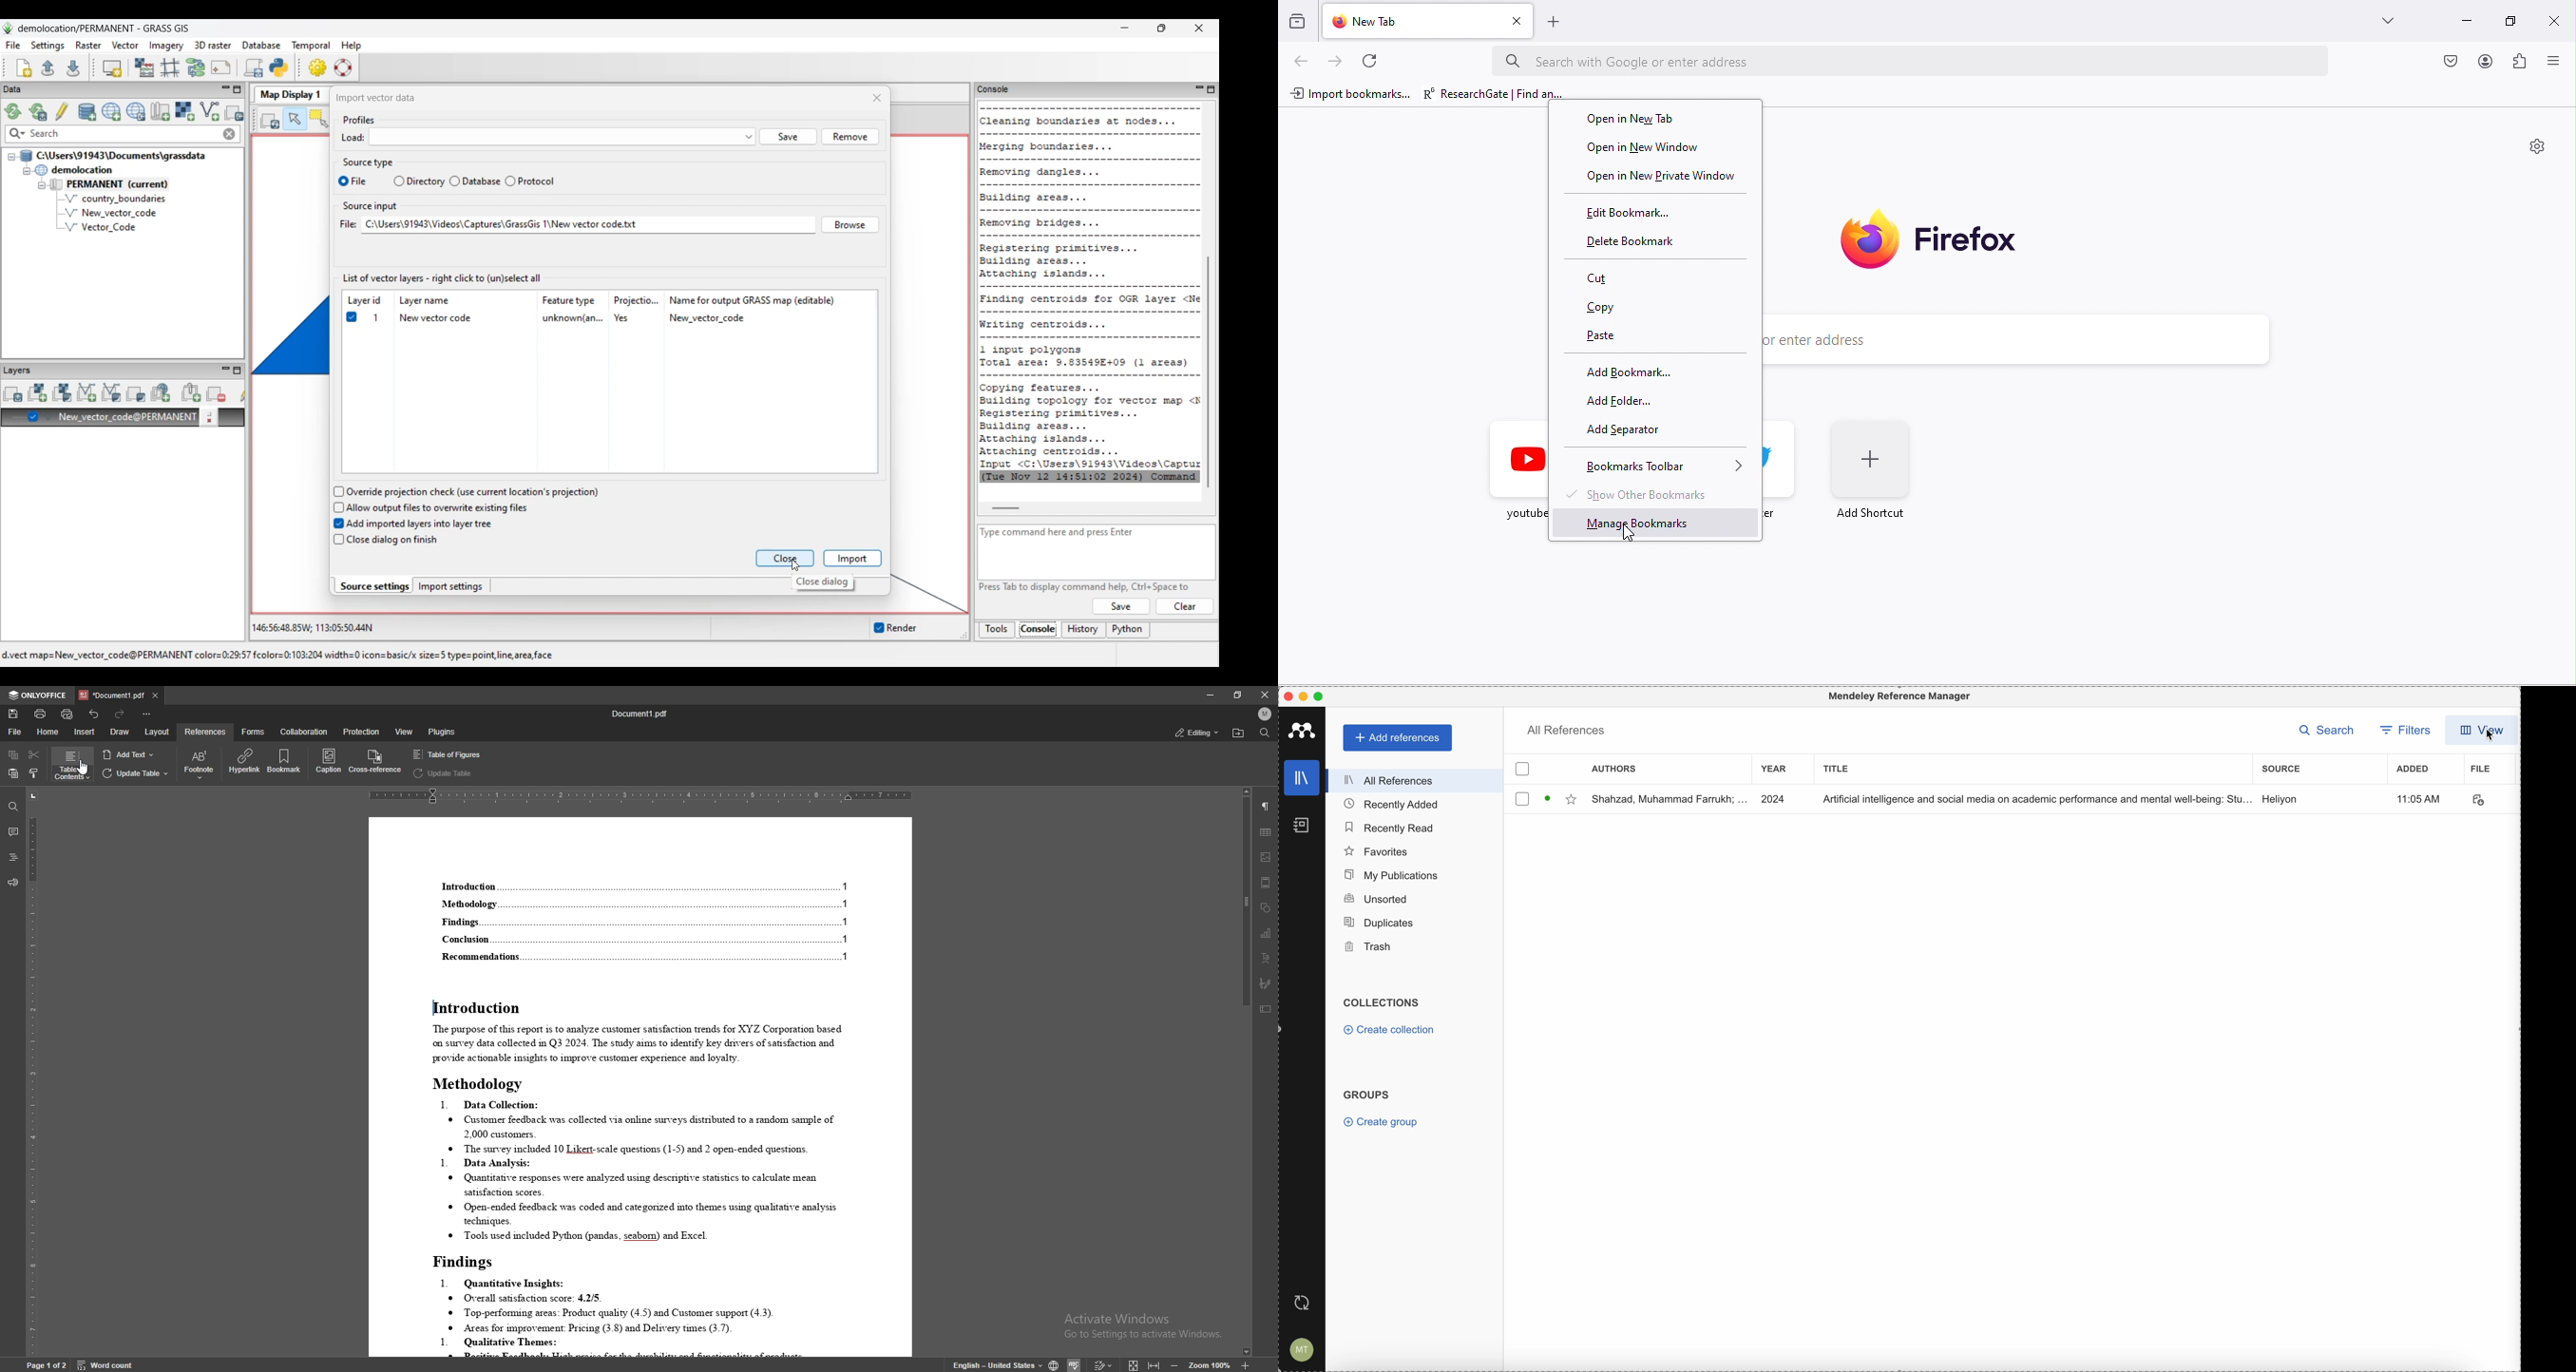  I want to click on maximize, so click(2505, 22).